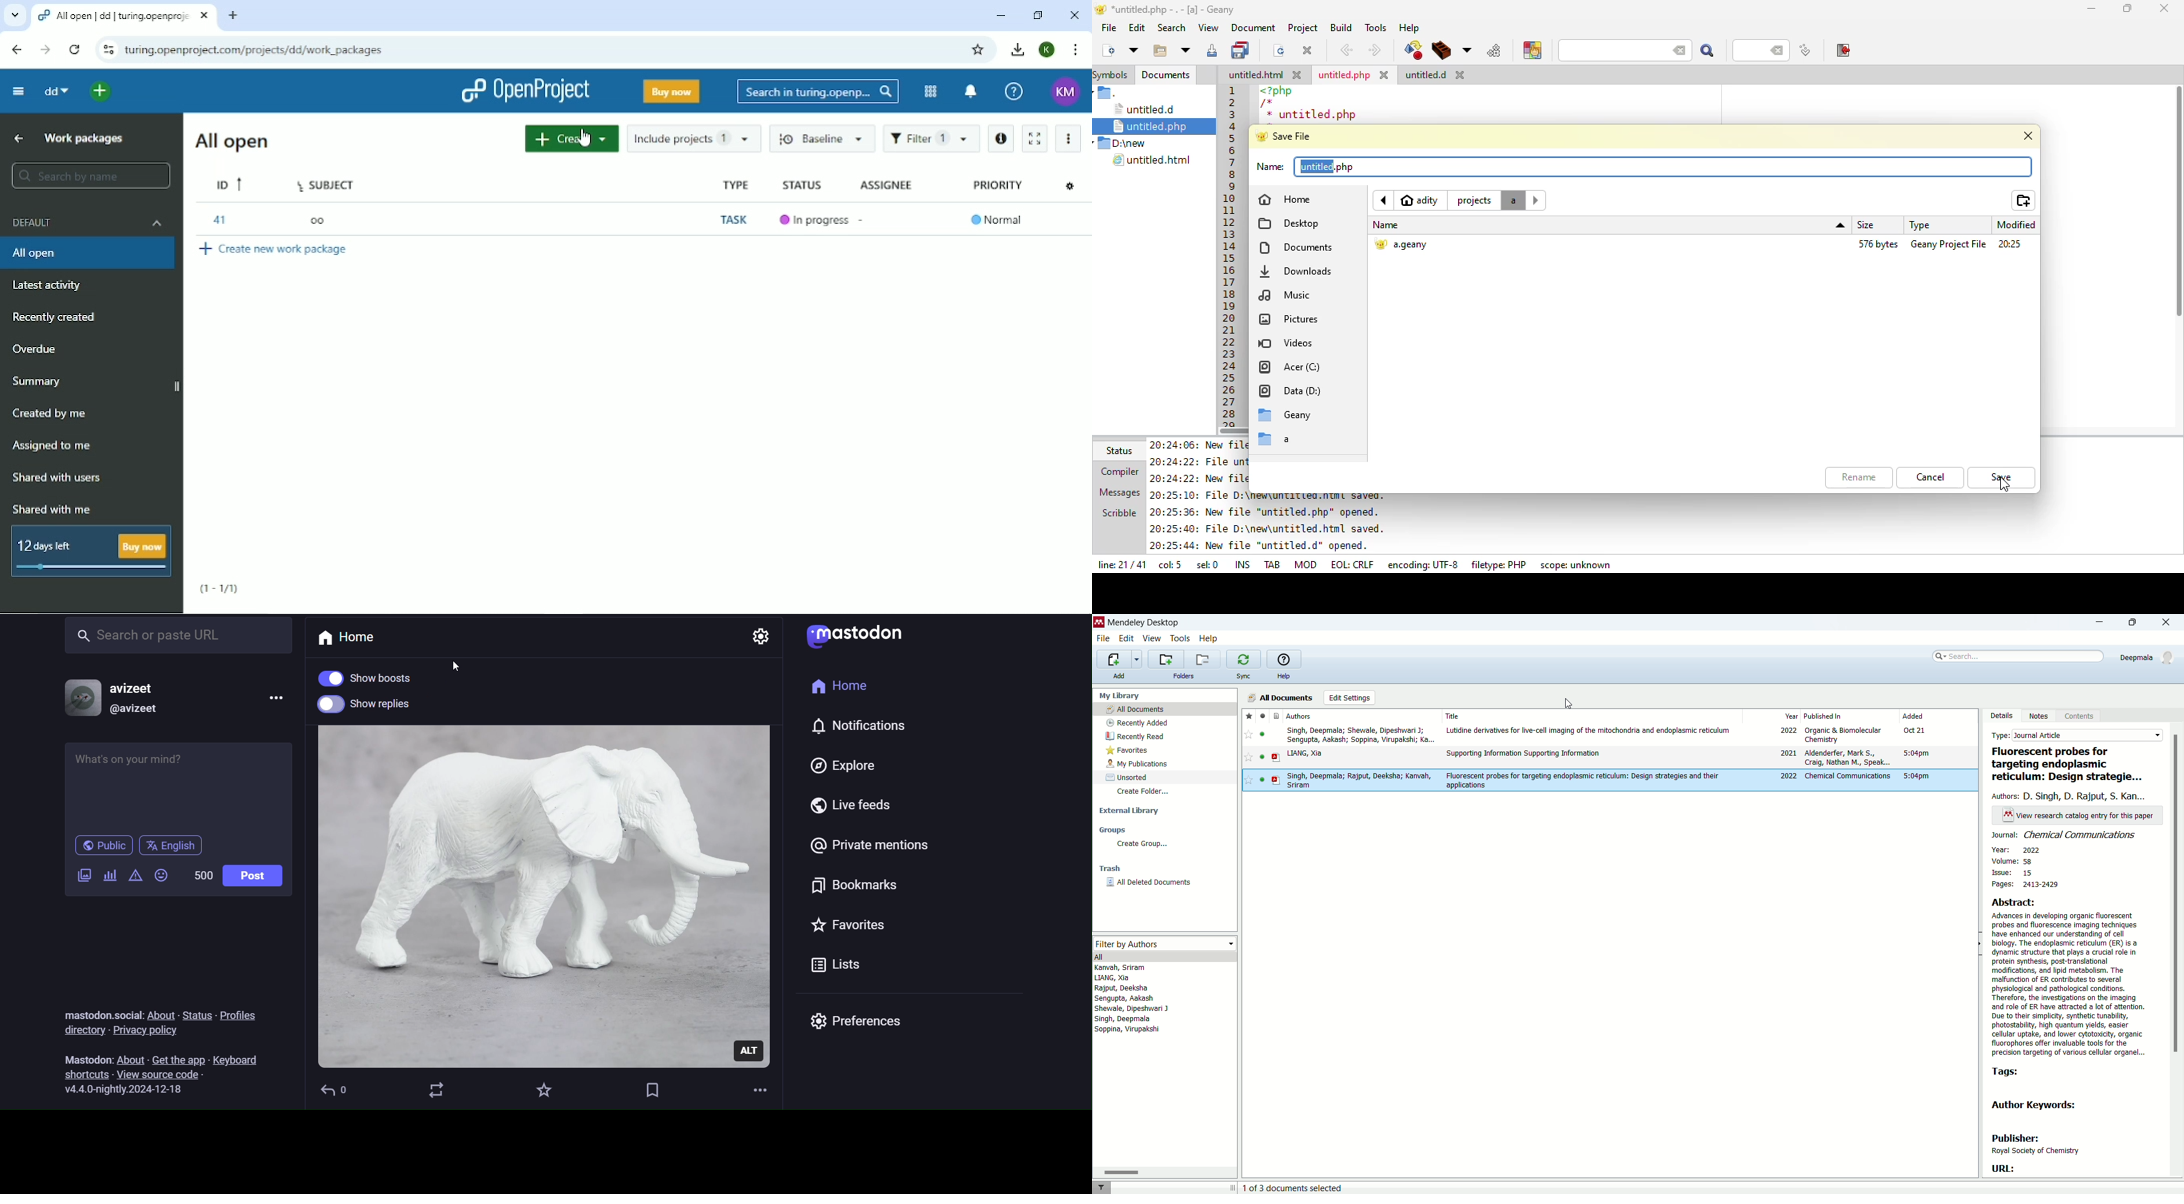 This screenshot has height=1204, width=2184. I want to click on videos, so click(1290, 344).